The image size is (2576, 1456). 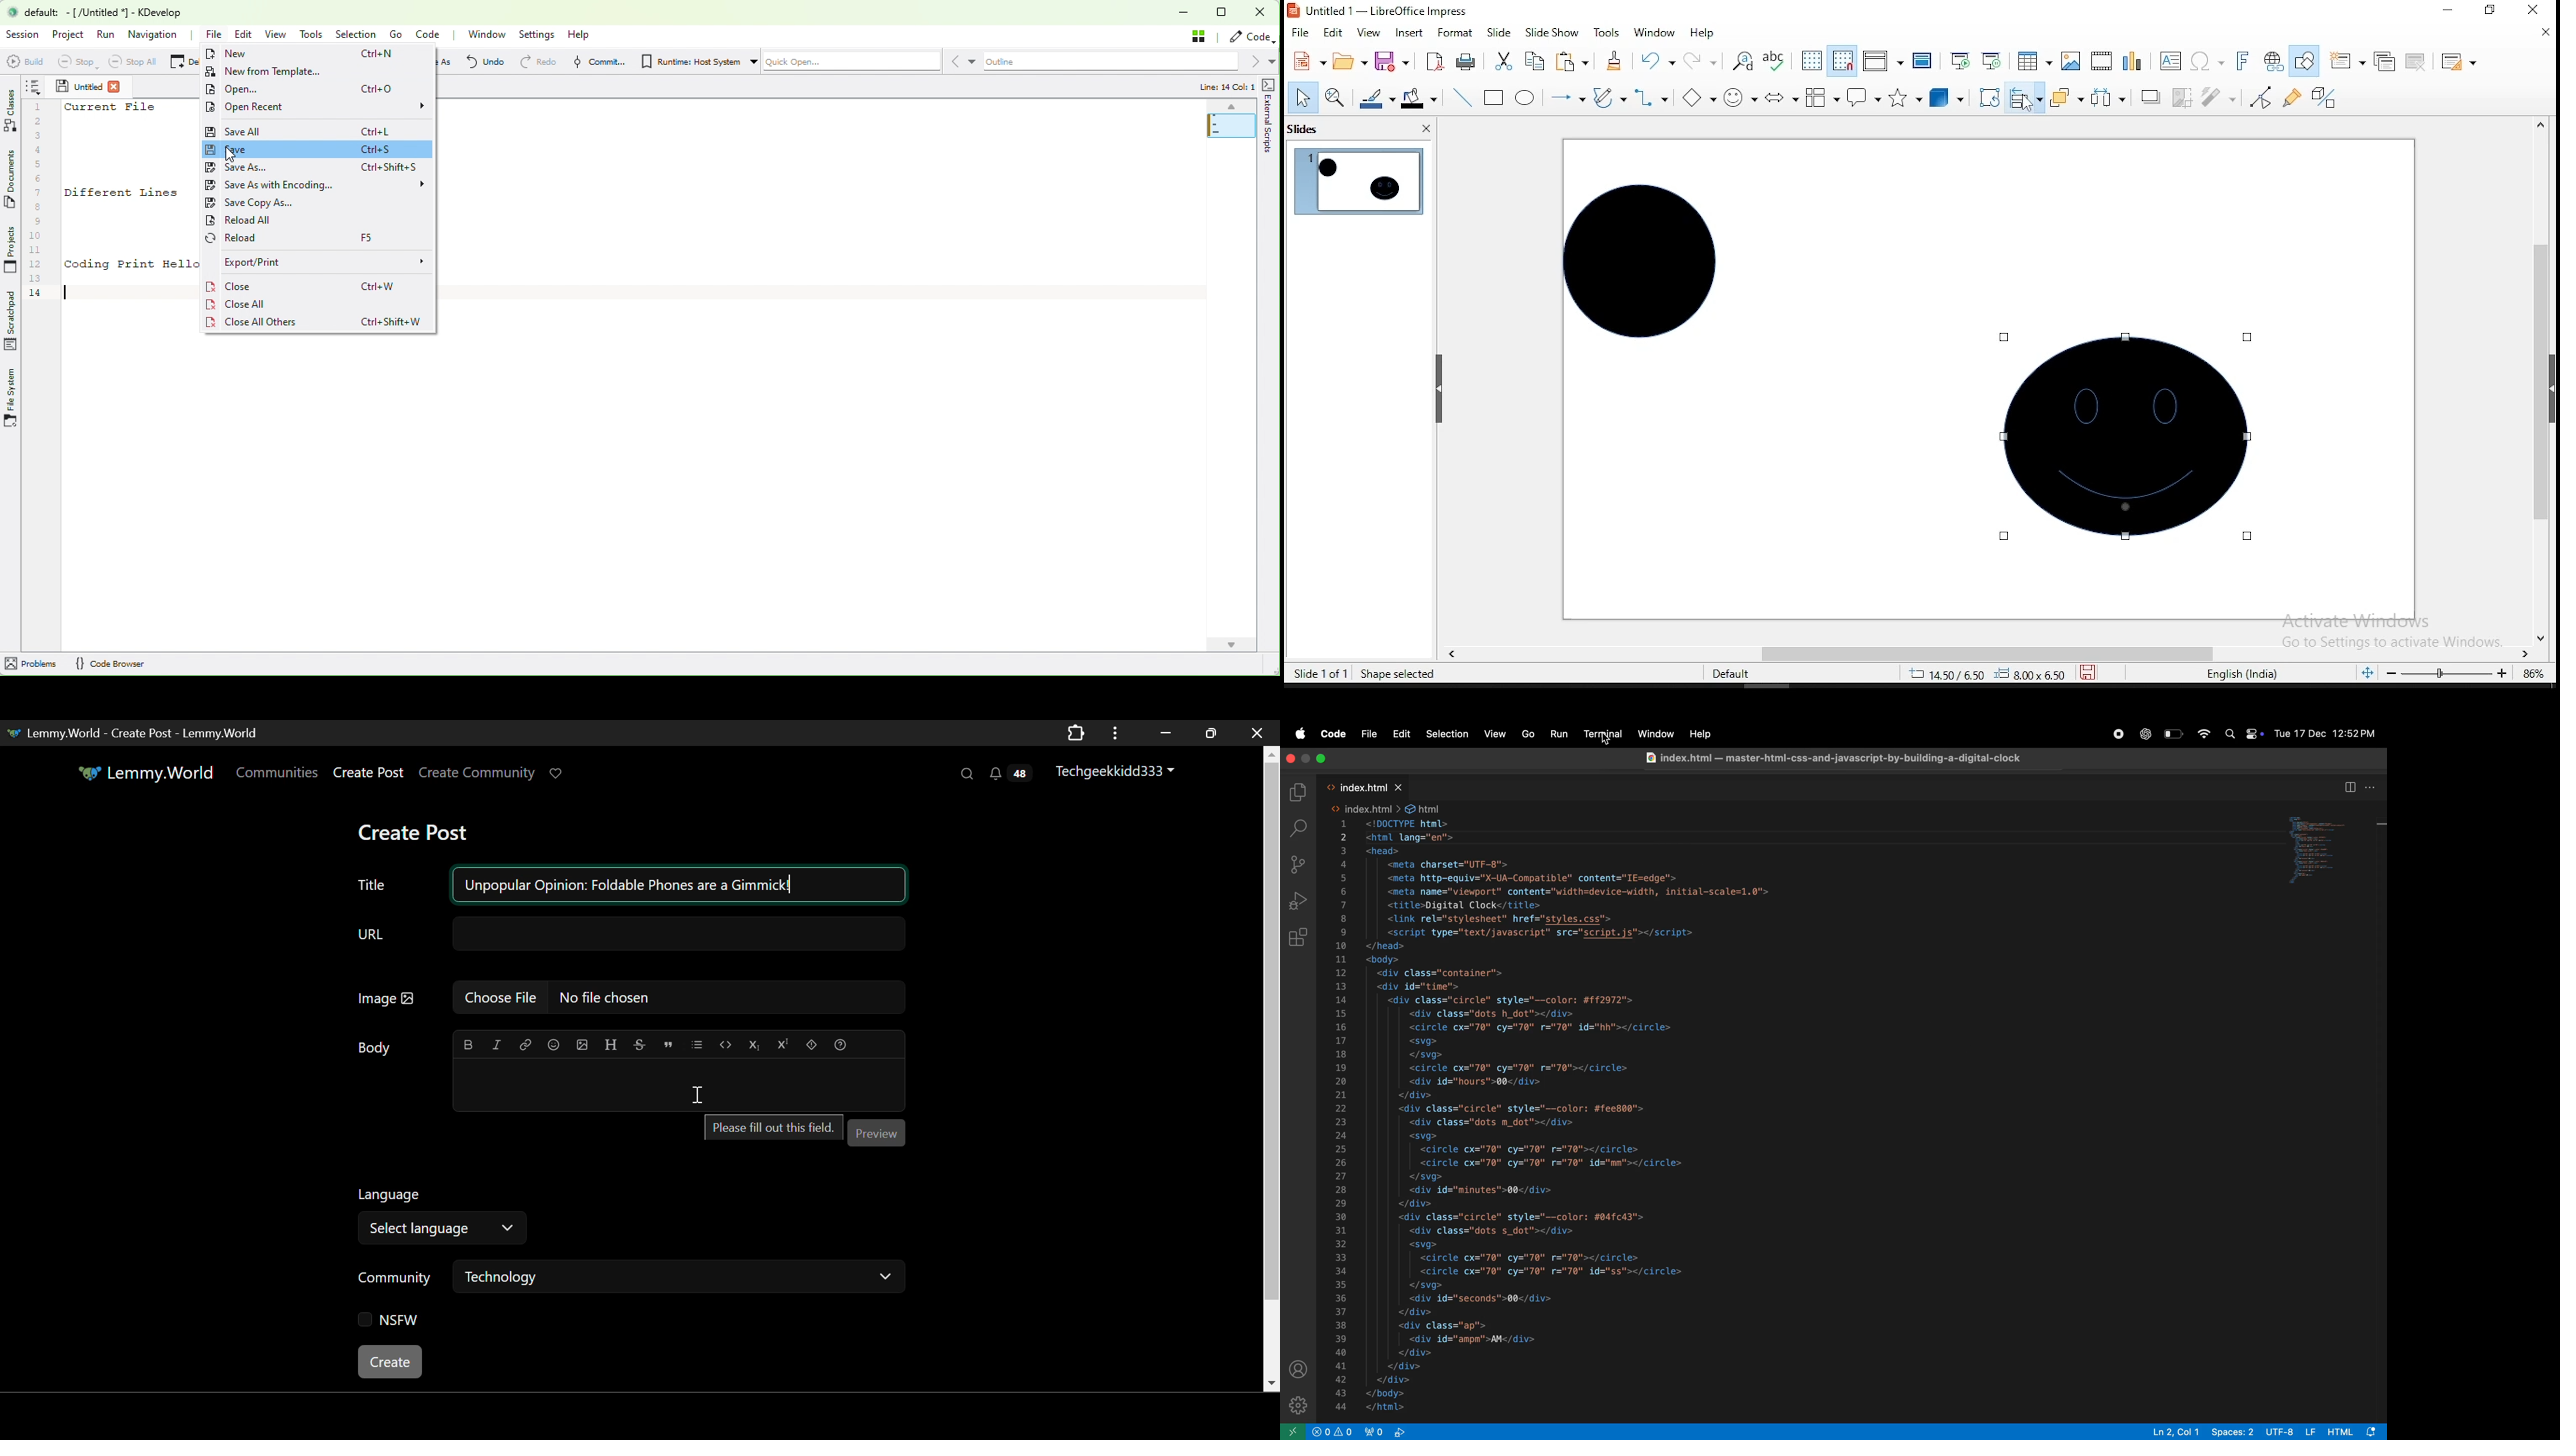 What do you see at coordinates (497, 1044) in the screenshot?
I see `italic` at bounding box center [497, 1044].